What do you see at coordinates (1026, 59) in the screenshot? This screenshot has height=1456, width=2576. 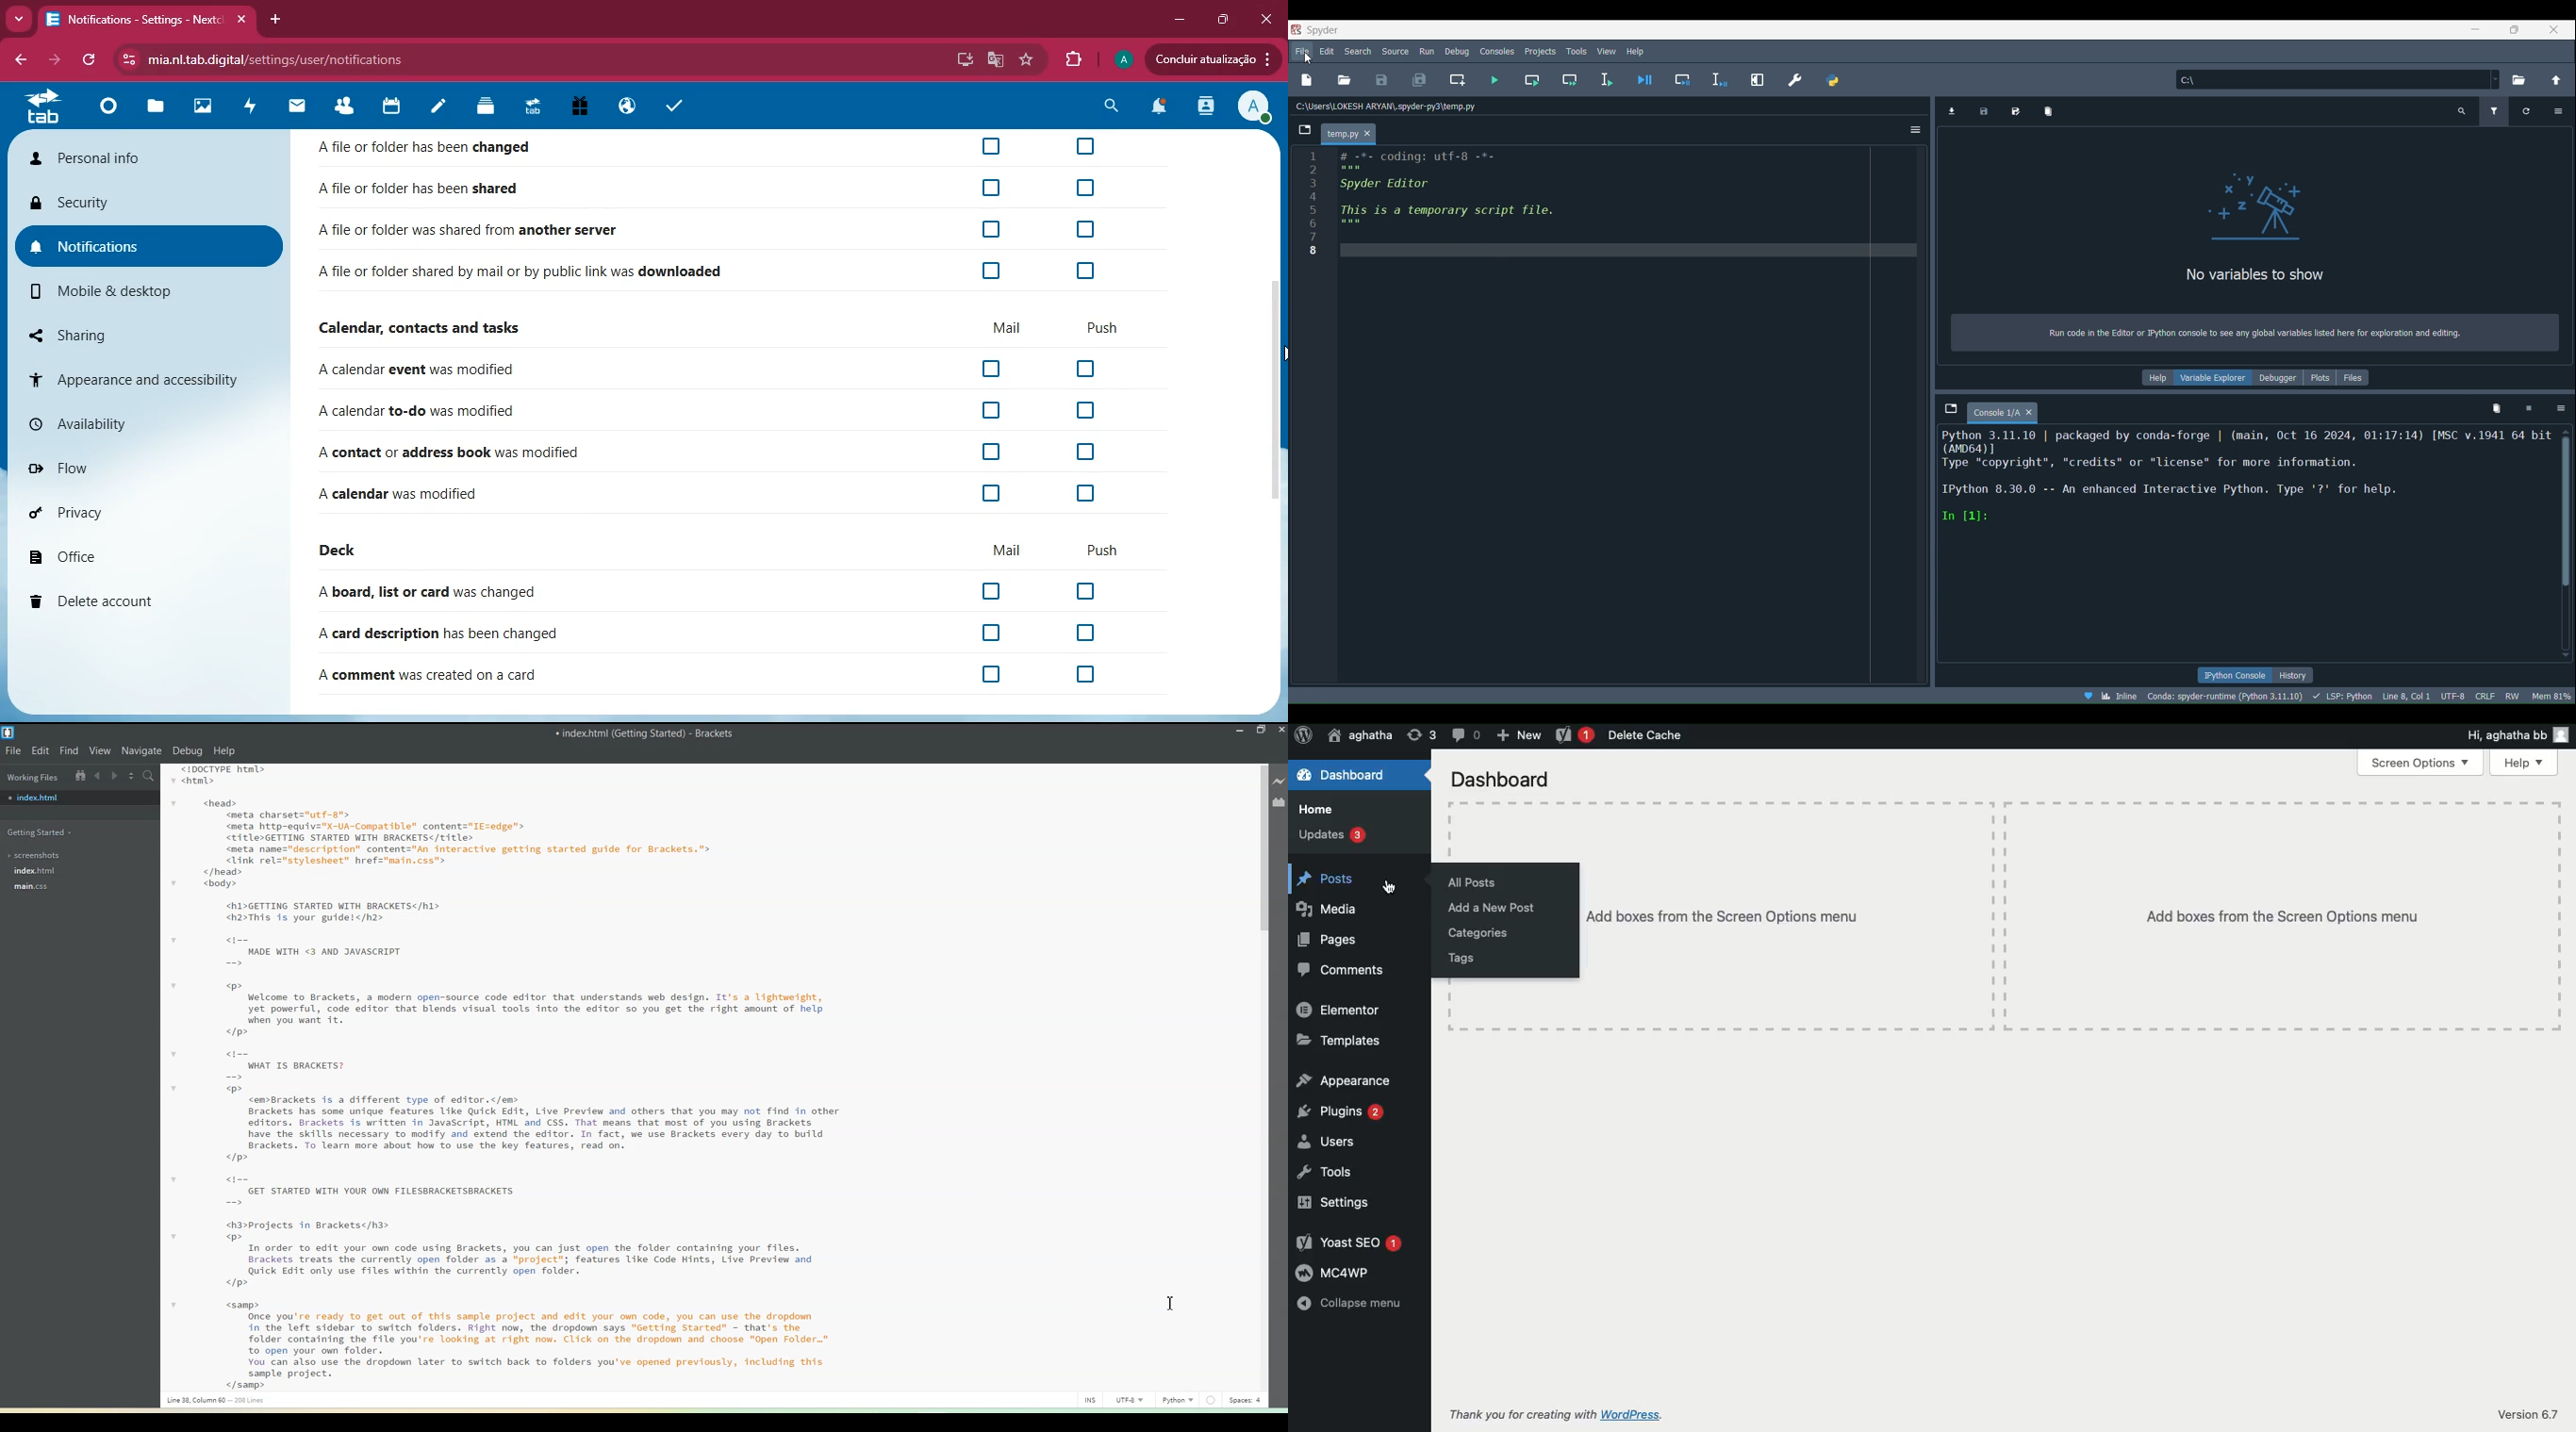 I see `favourite` at bounding box center [1026, 59].